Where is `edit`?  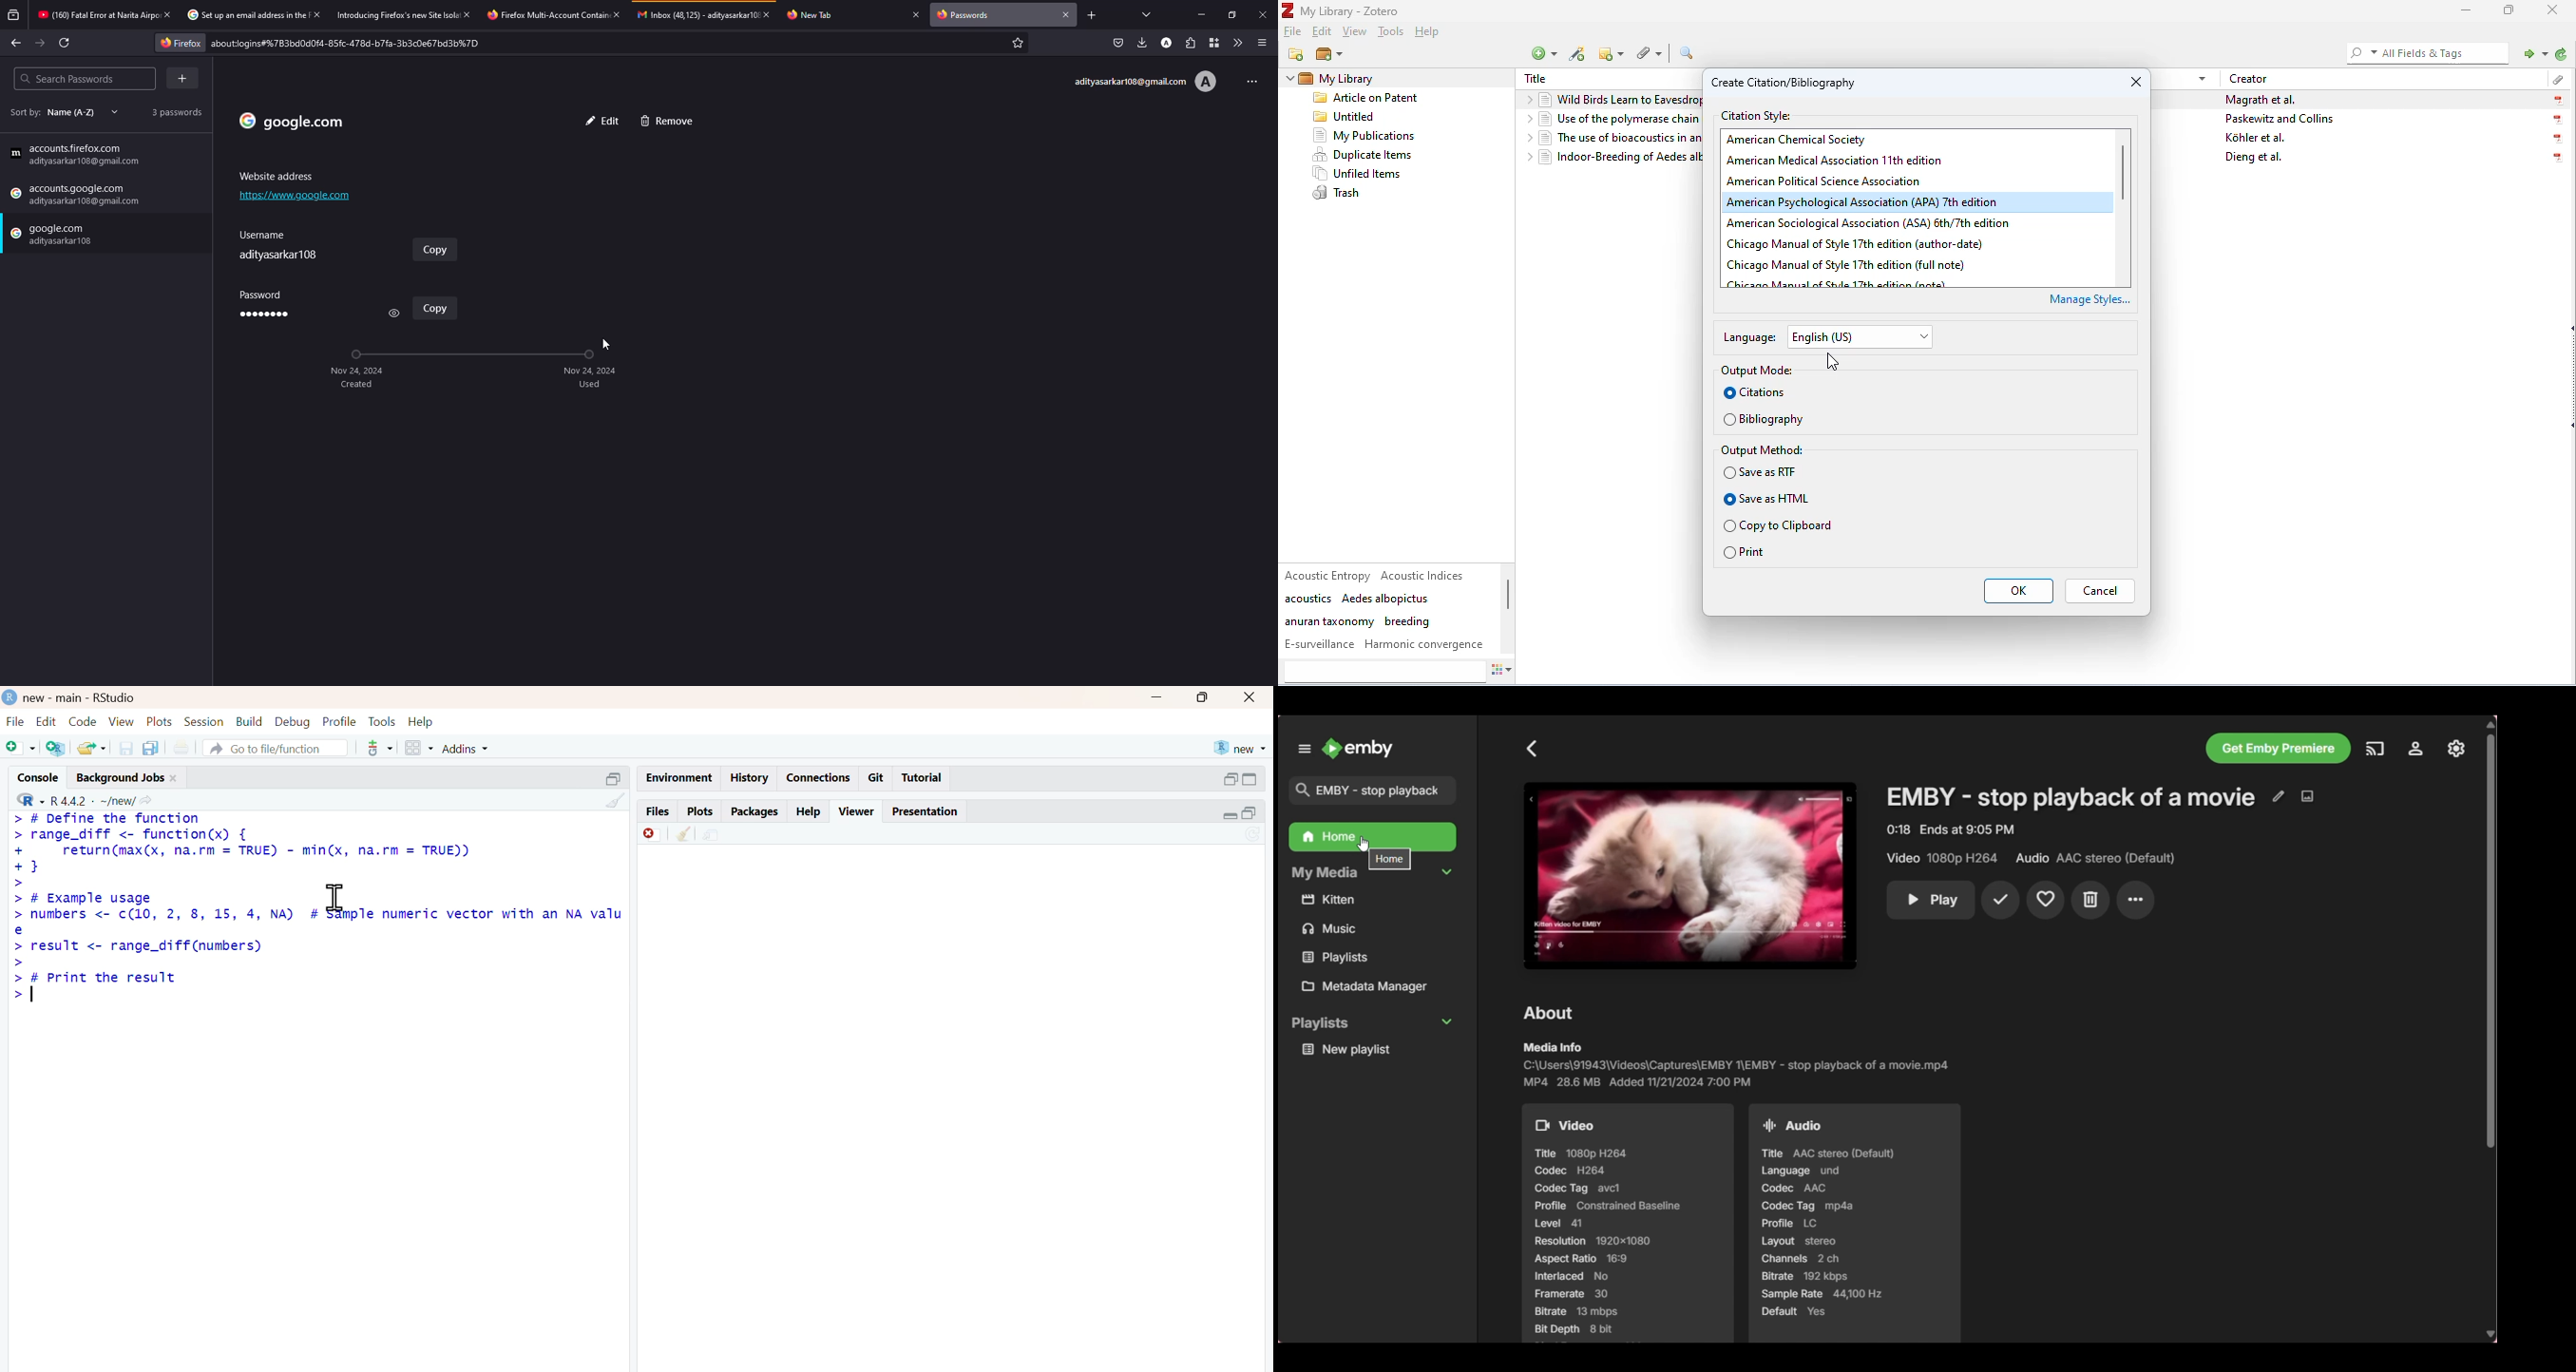 edit is located at coordinates (46, 721).